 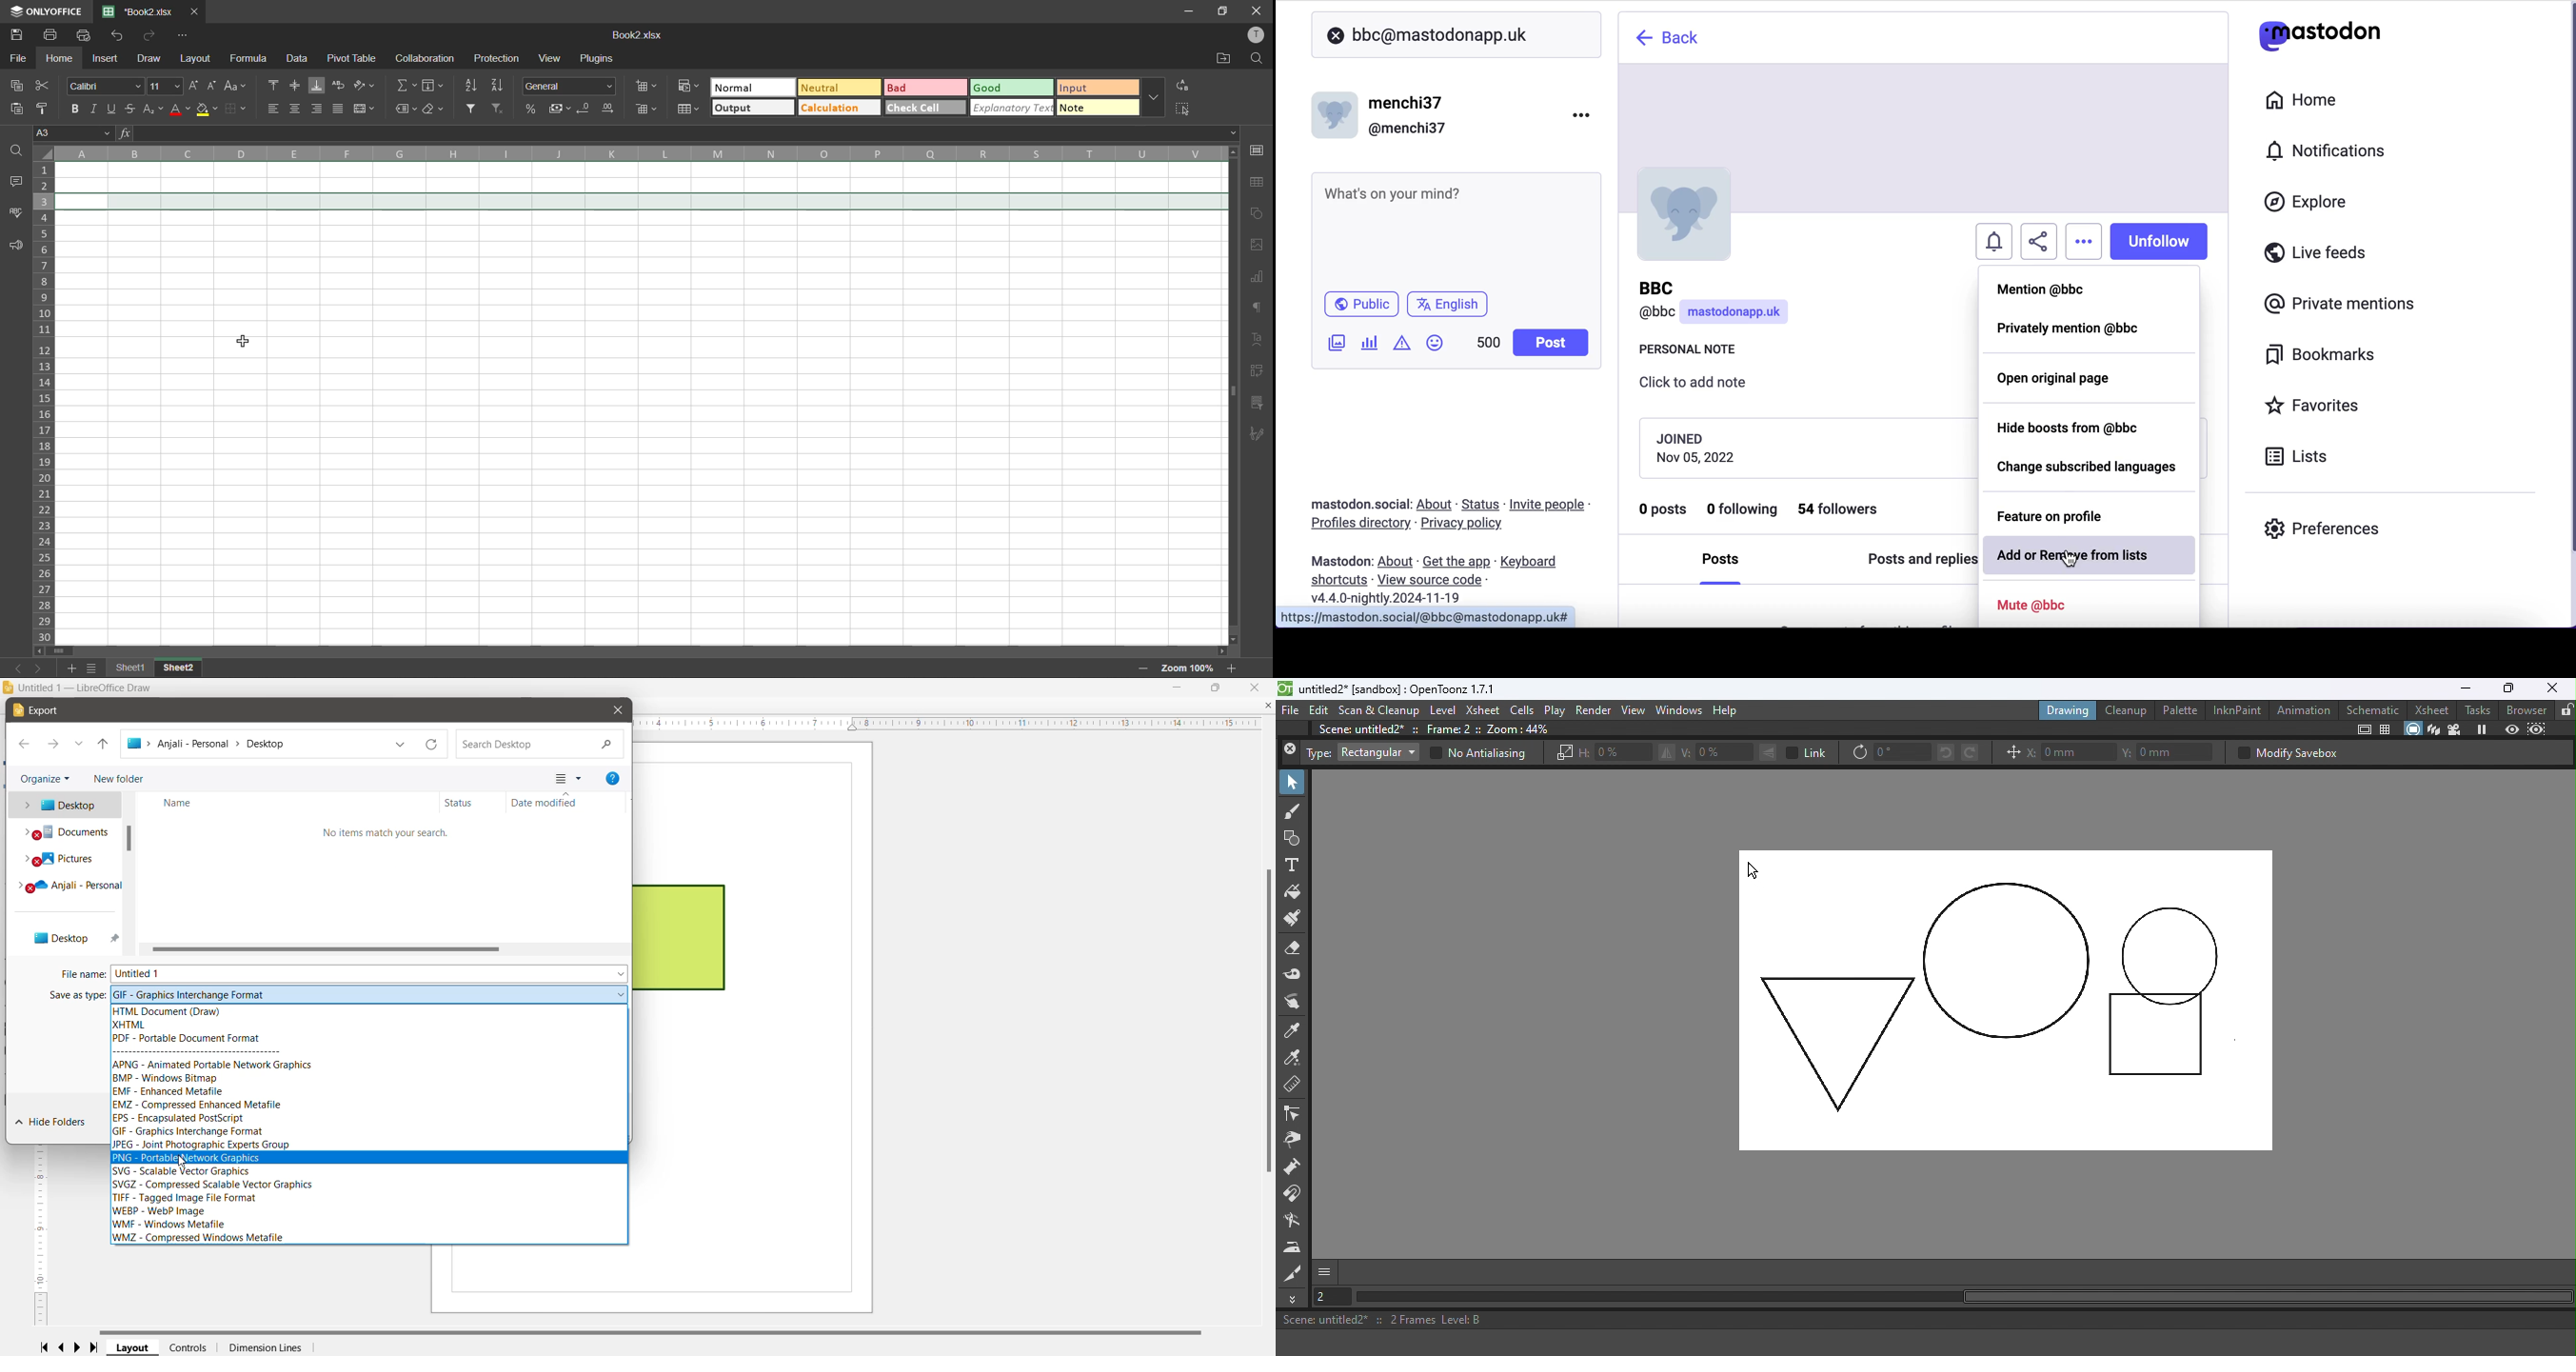 I want to click on horizontal ruler, so click(x=953, y=723).